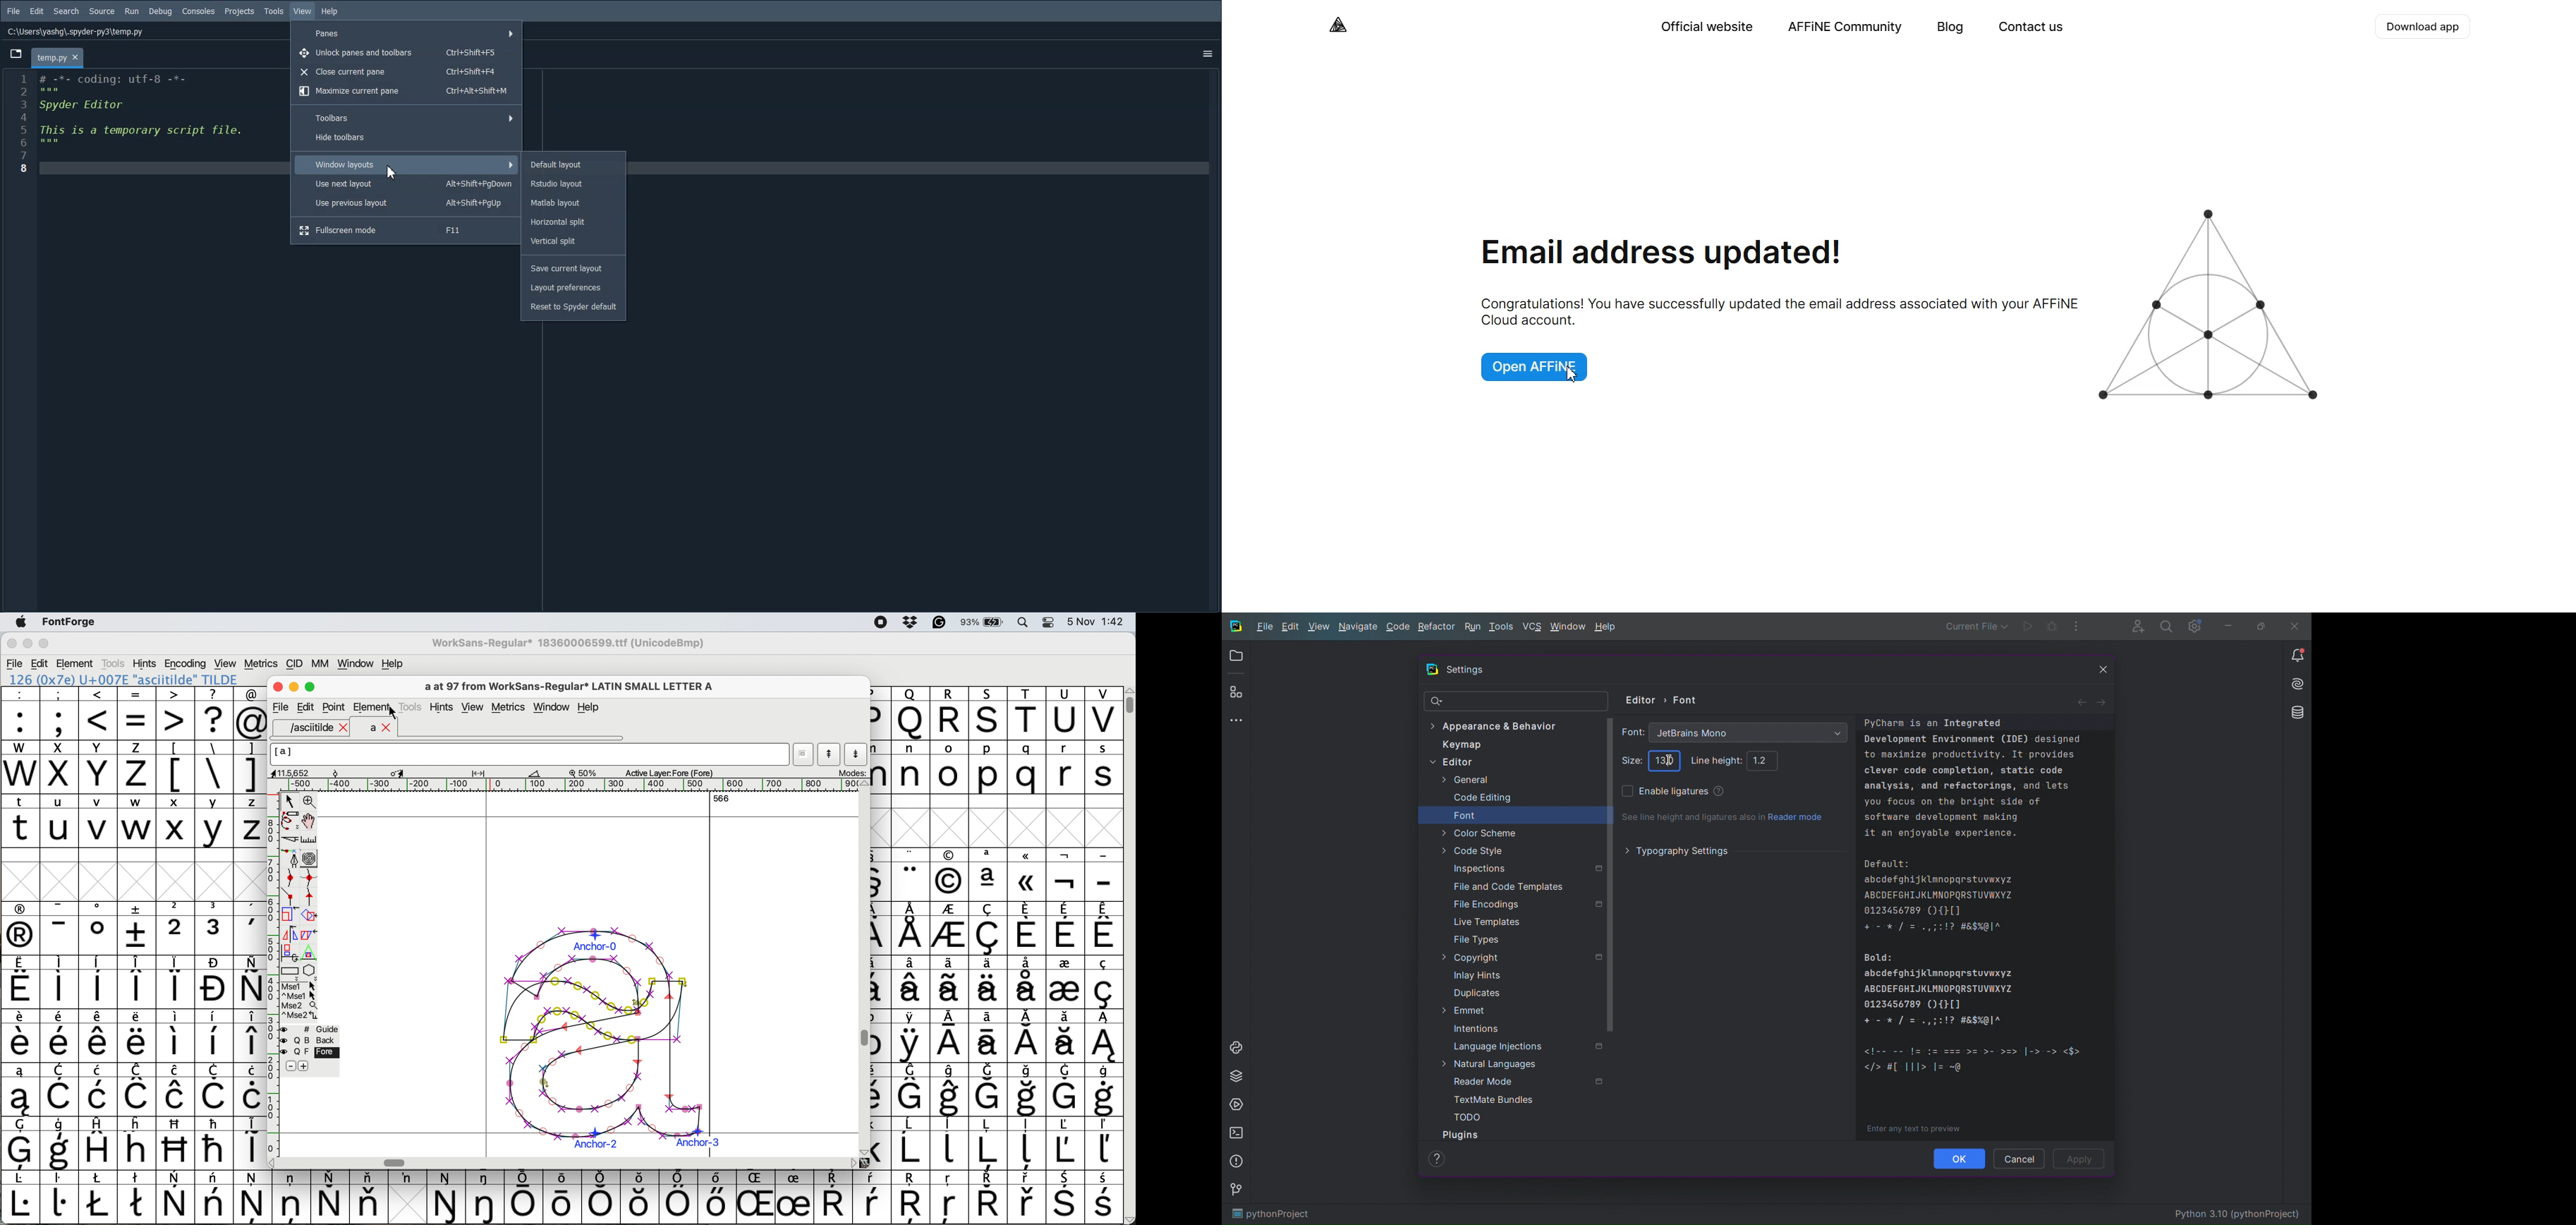  What do you see at coordinates (407, 32) in the screenshot?
I see `Panes` at bounding box center [407, 32].